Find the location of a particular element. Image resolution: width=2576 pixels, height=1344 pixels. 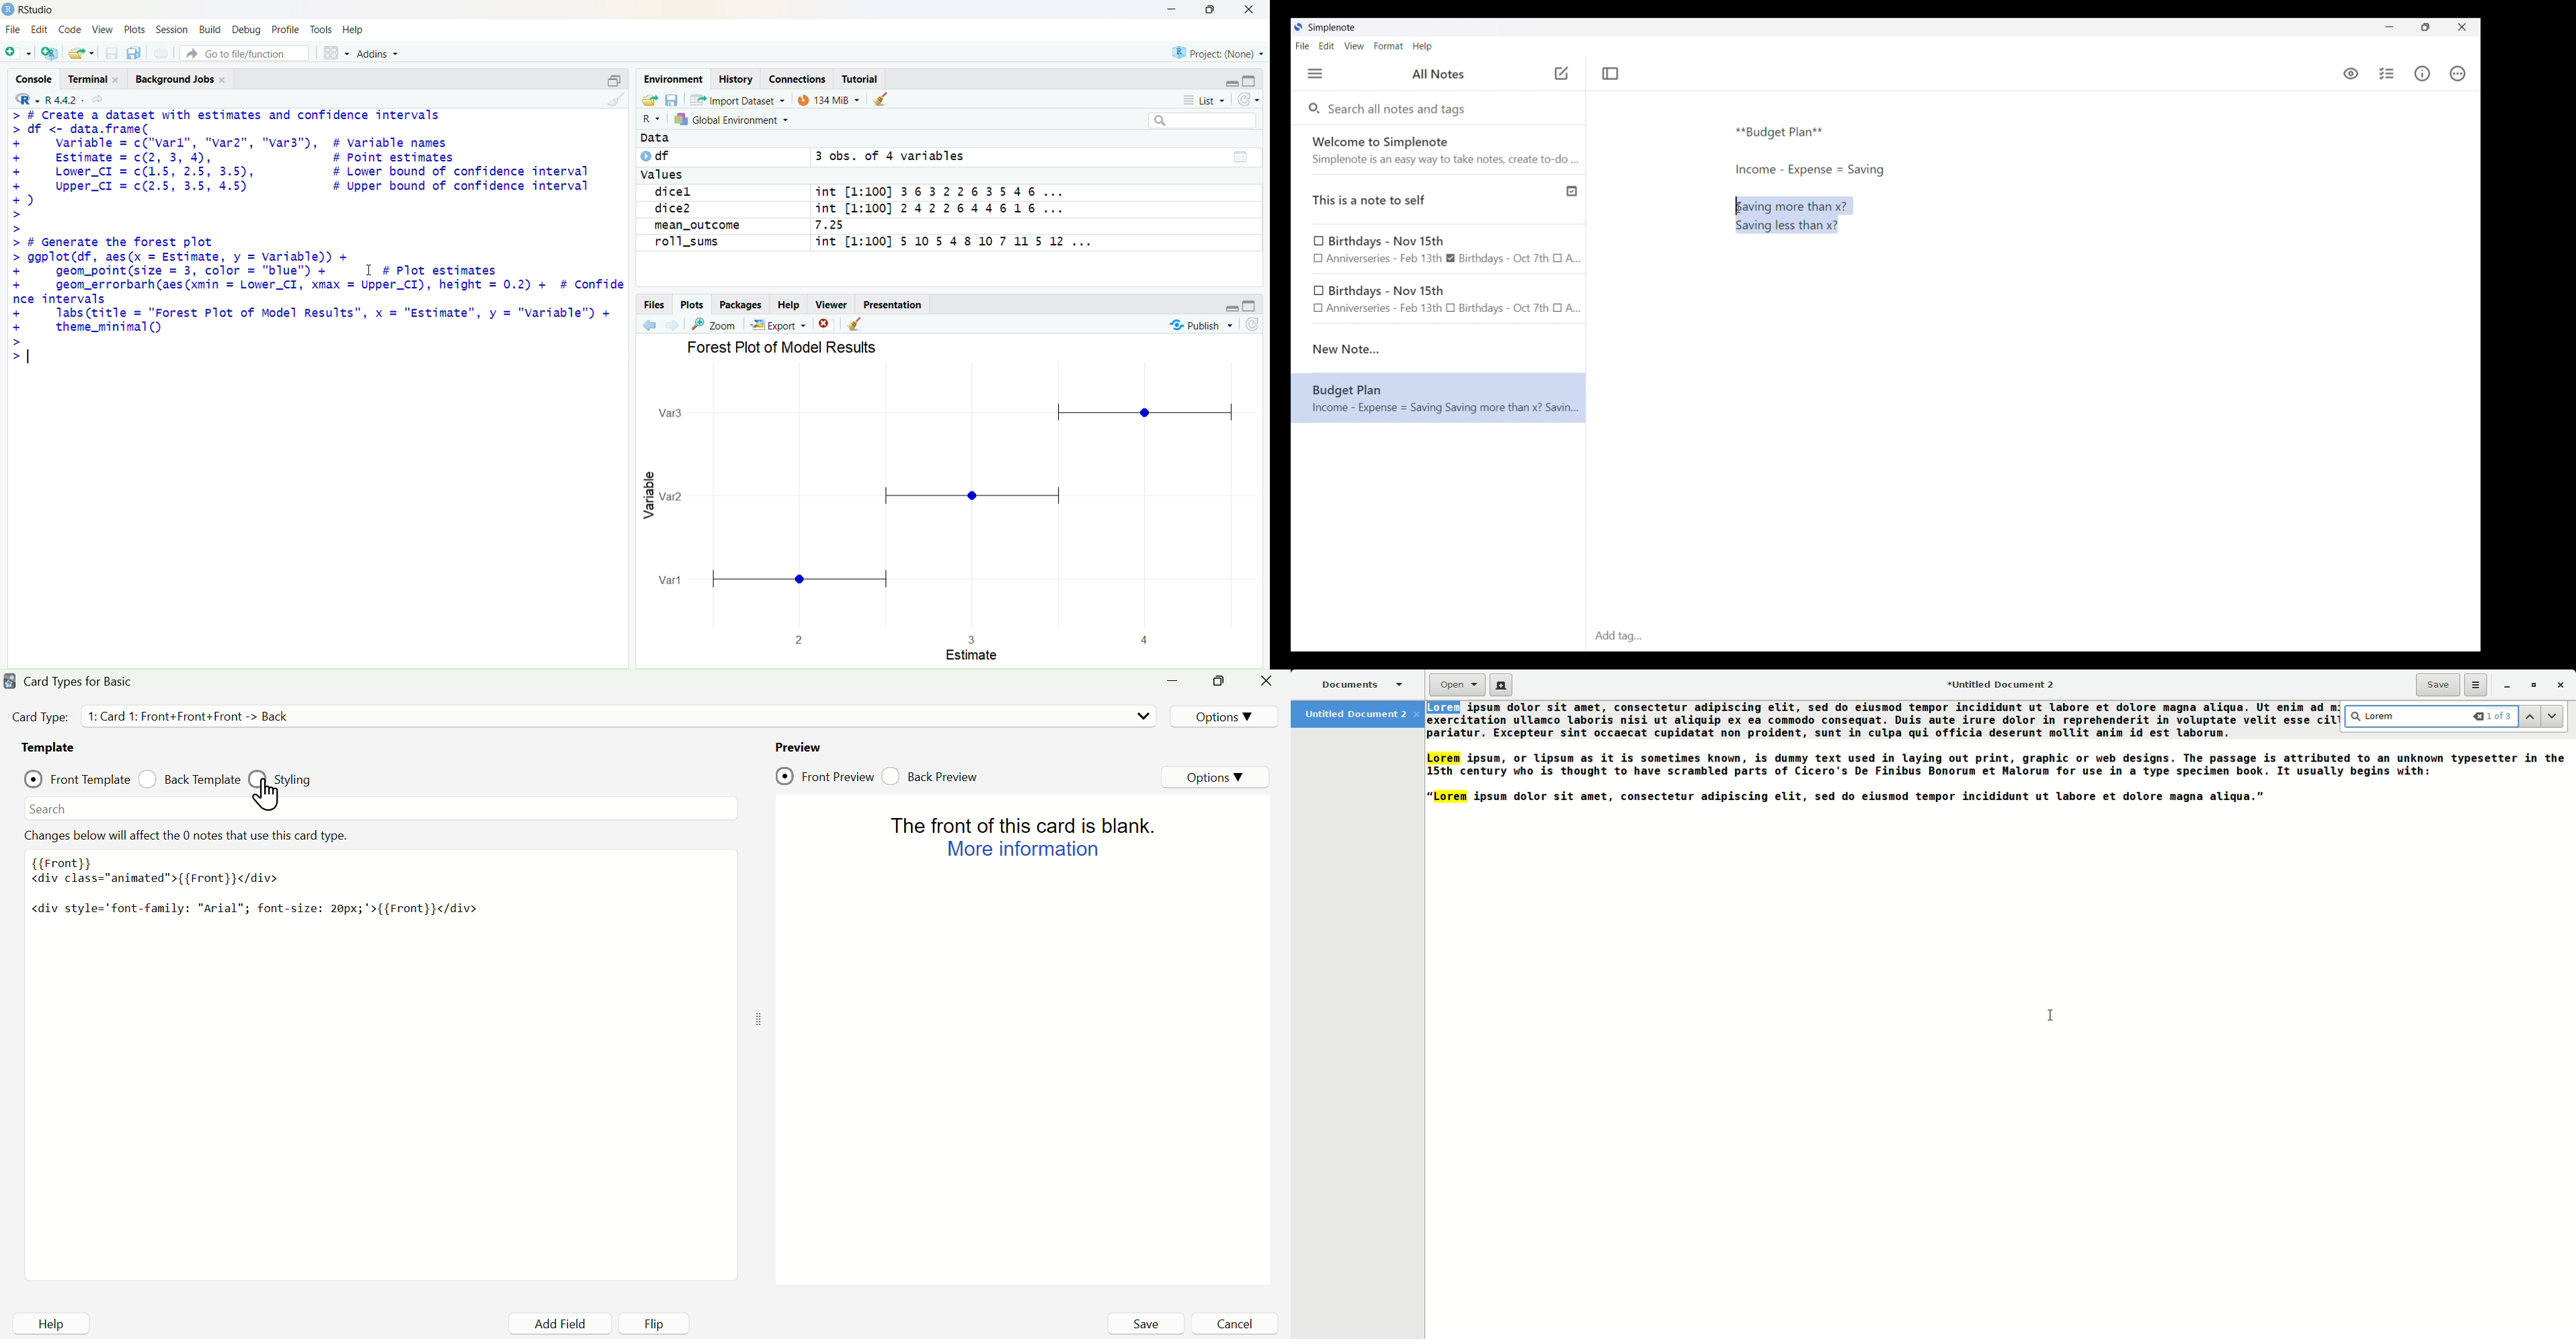

Code is located at coordinates (69, 29).